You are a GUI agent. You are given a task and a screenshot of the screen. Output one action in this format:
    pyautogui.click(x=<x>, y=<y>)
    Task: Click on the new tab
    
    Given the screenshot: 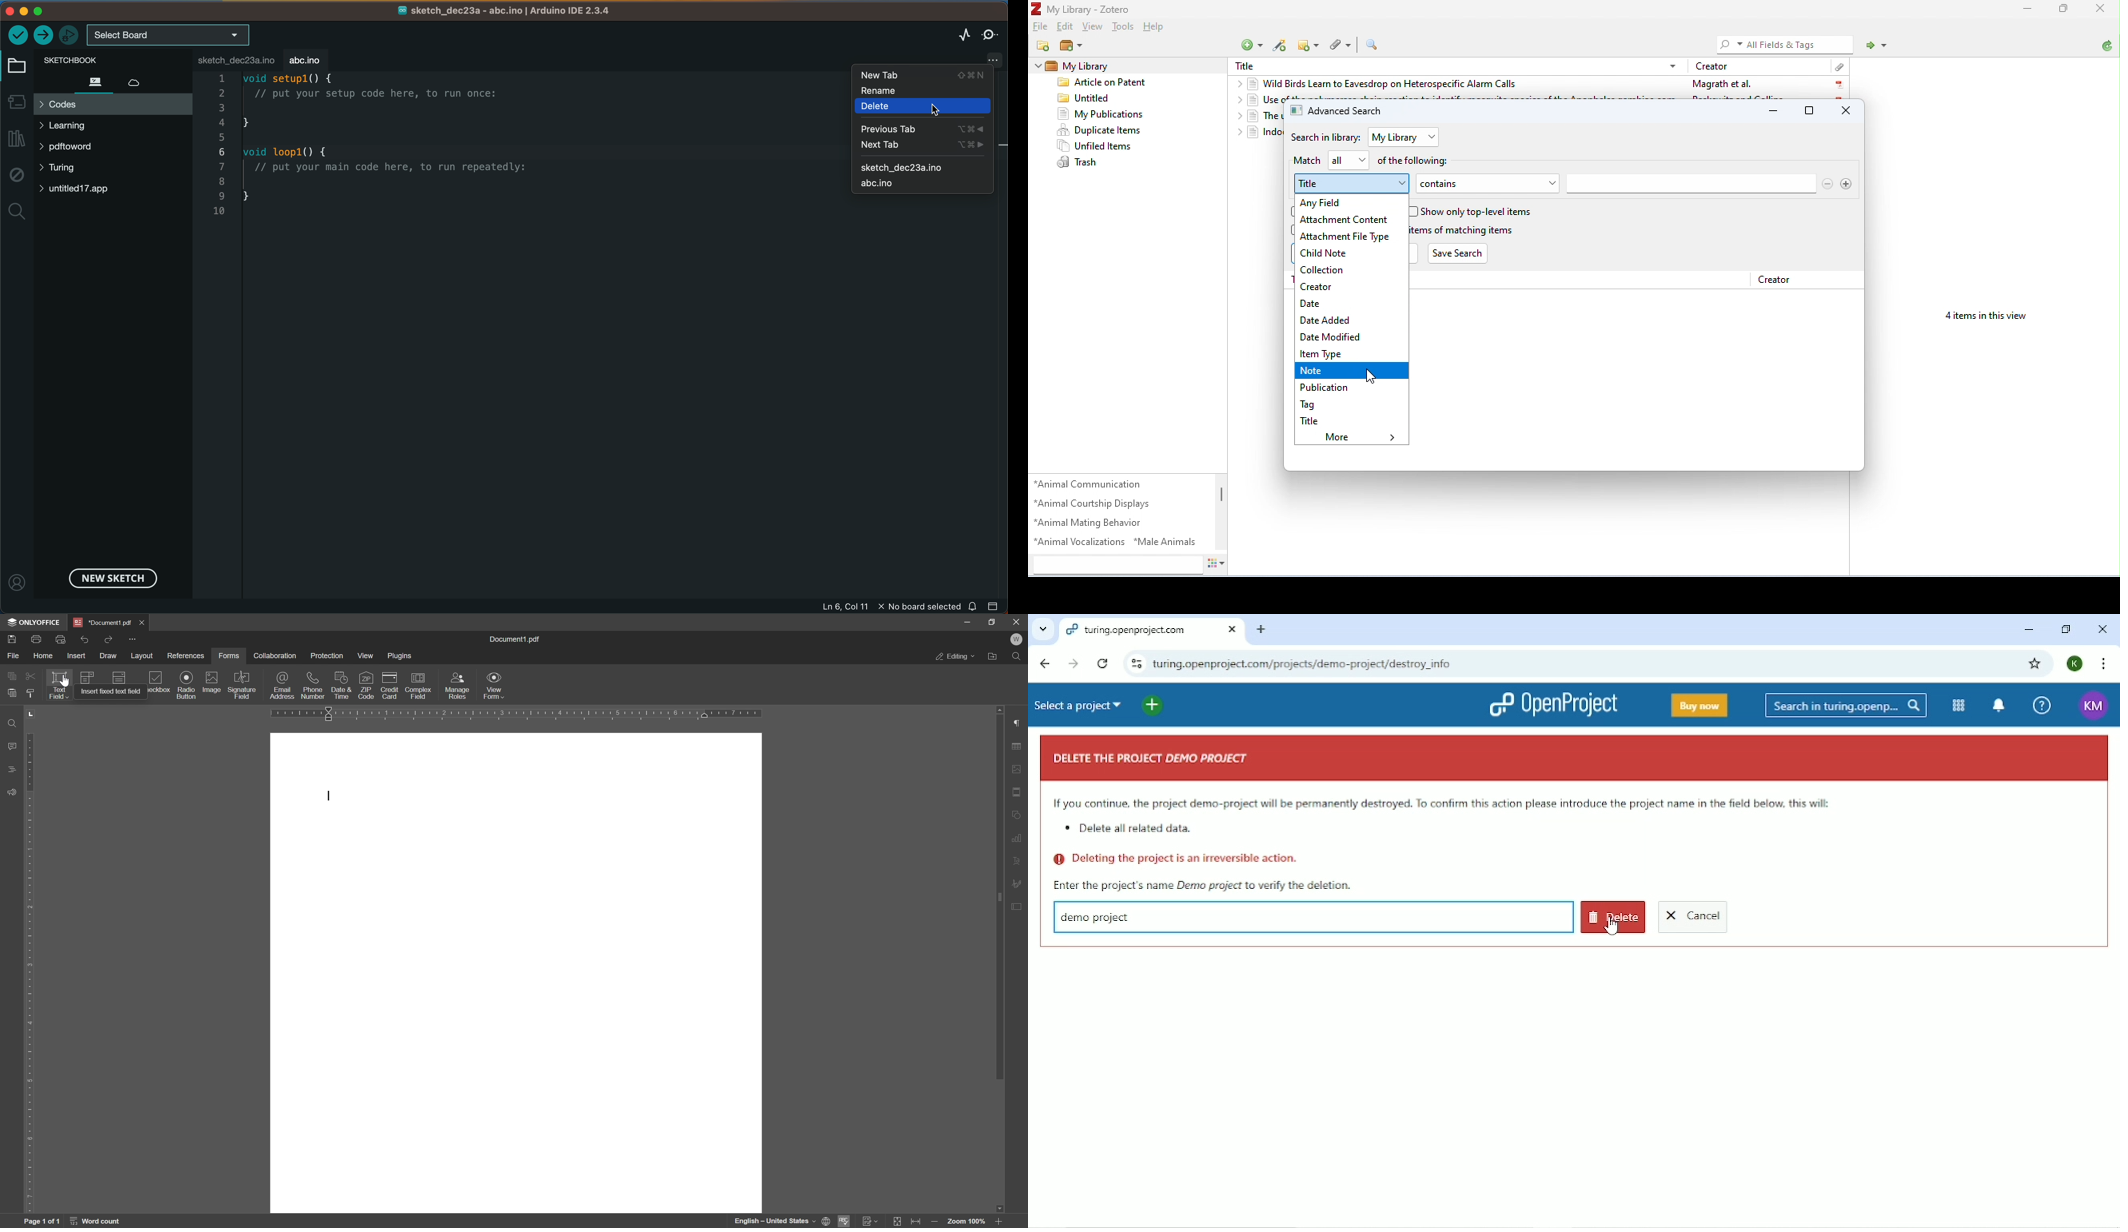 What is the action you would take?
    pyautogui.click(x=925, y=146)
    